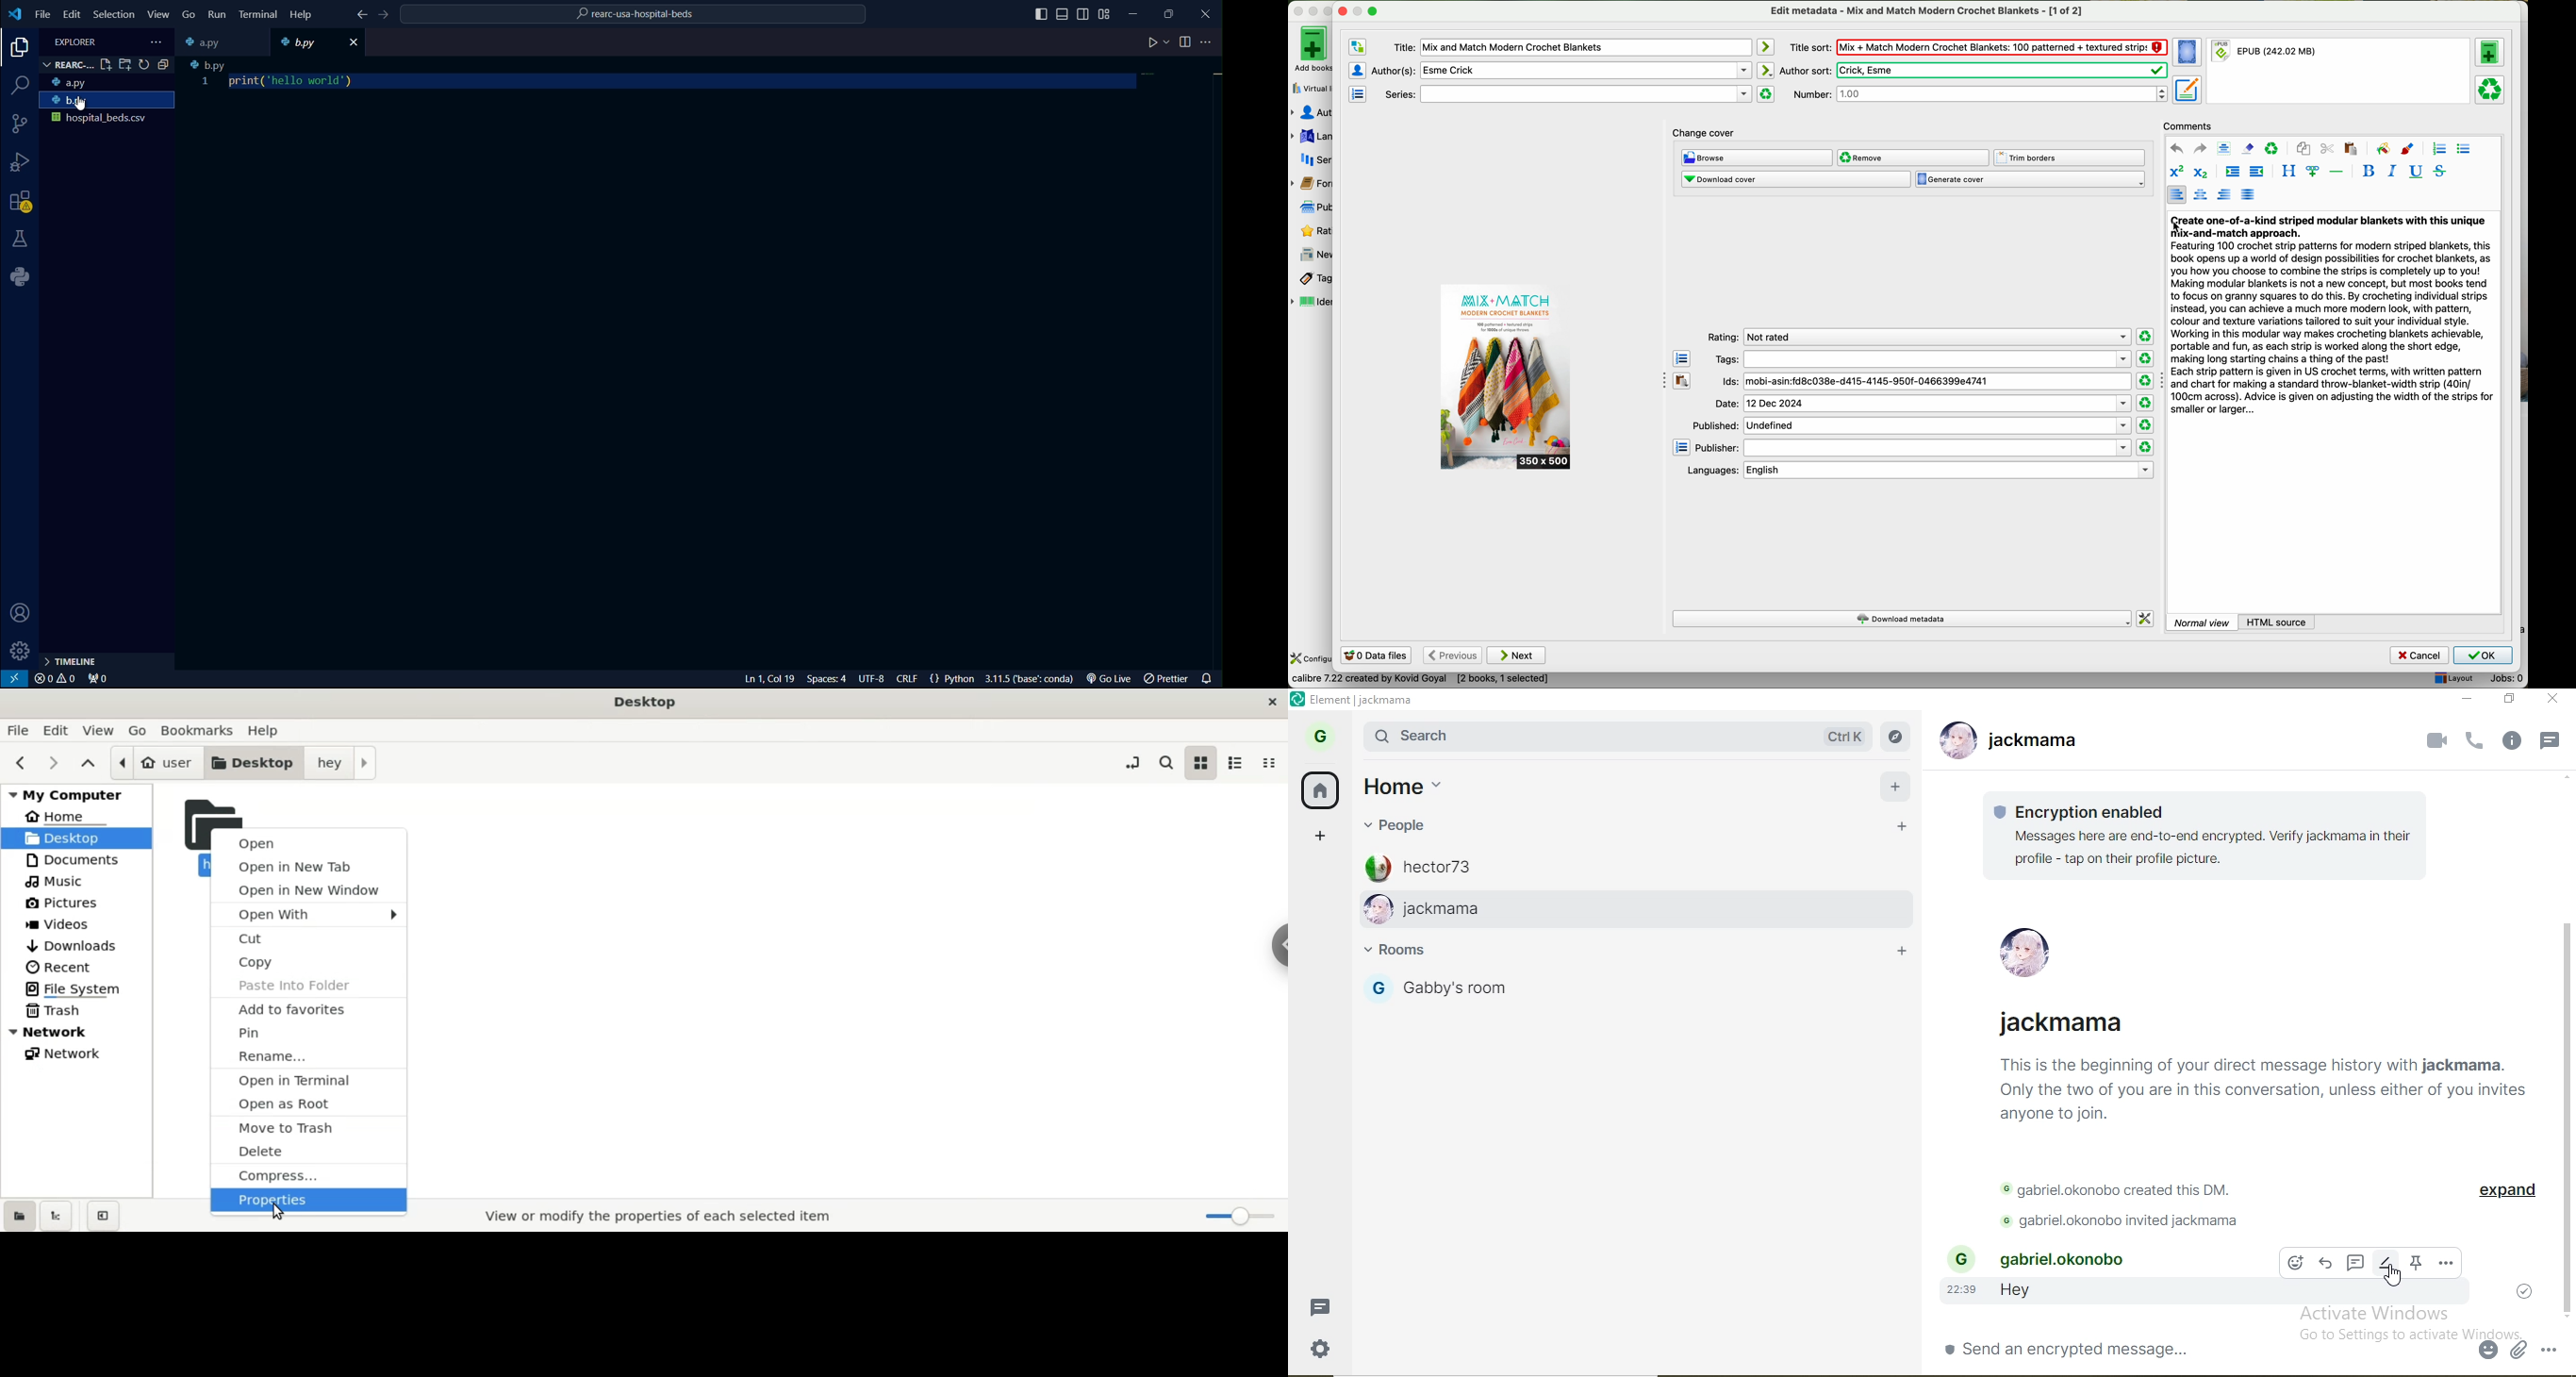 The width and height of the screenshot is (2576, 1400). What do you see at coordinates (1588, 736) in the screenshot?
I see `search bar` at bounding box center [1588, 736].